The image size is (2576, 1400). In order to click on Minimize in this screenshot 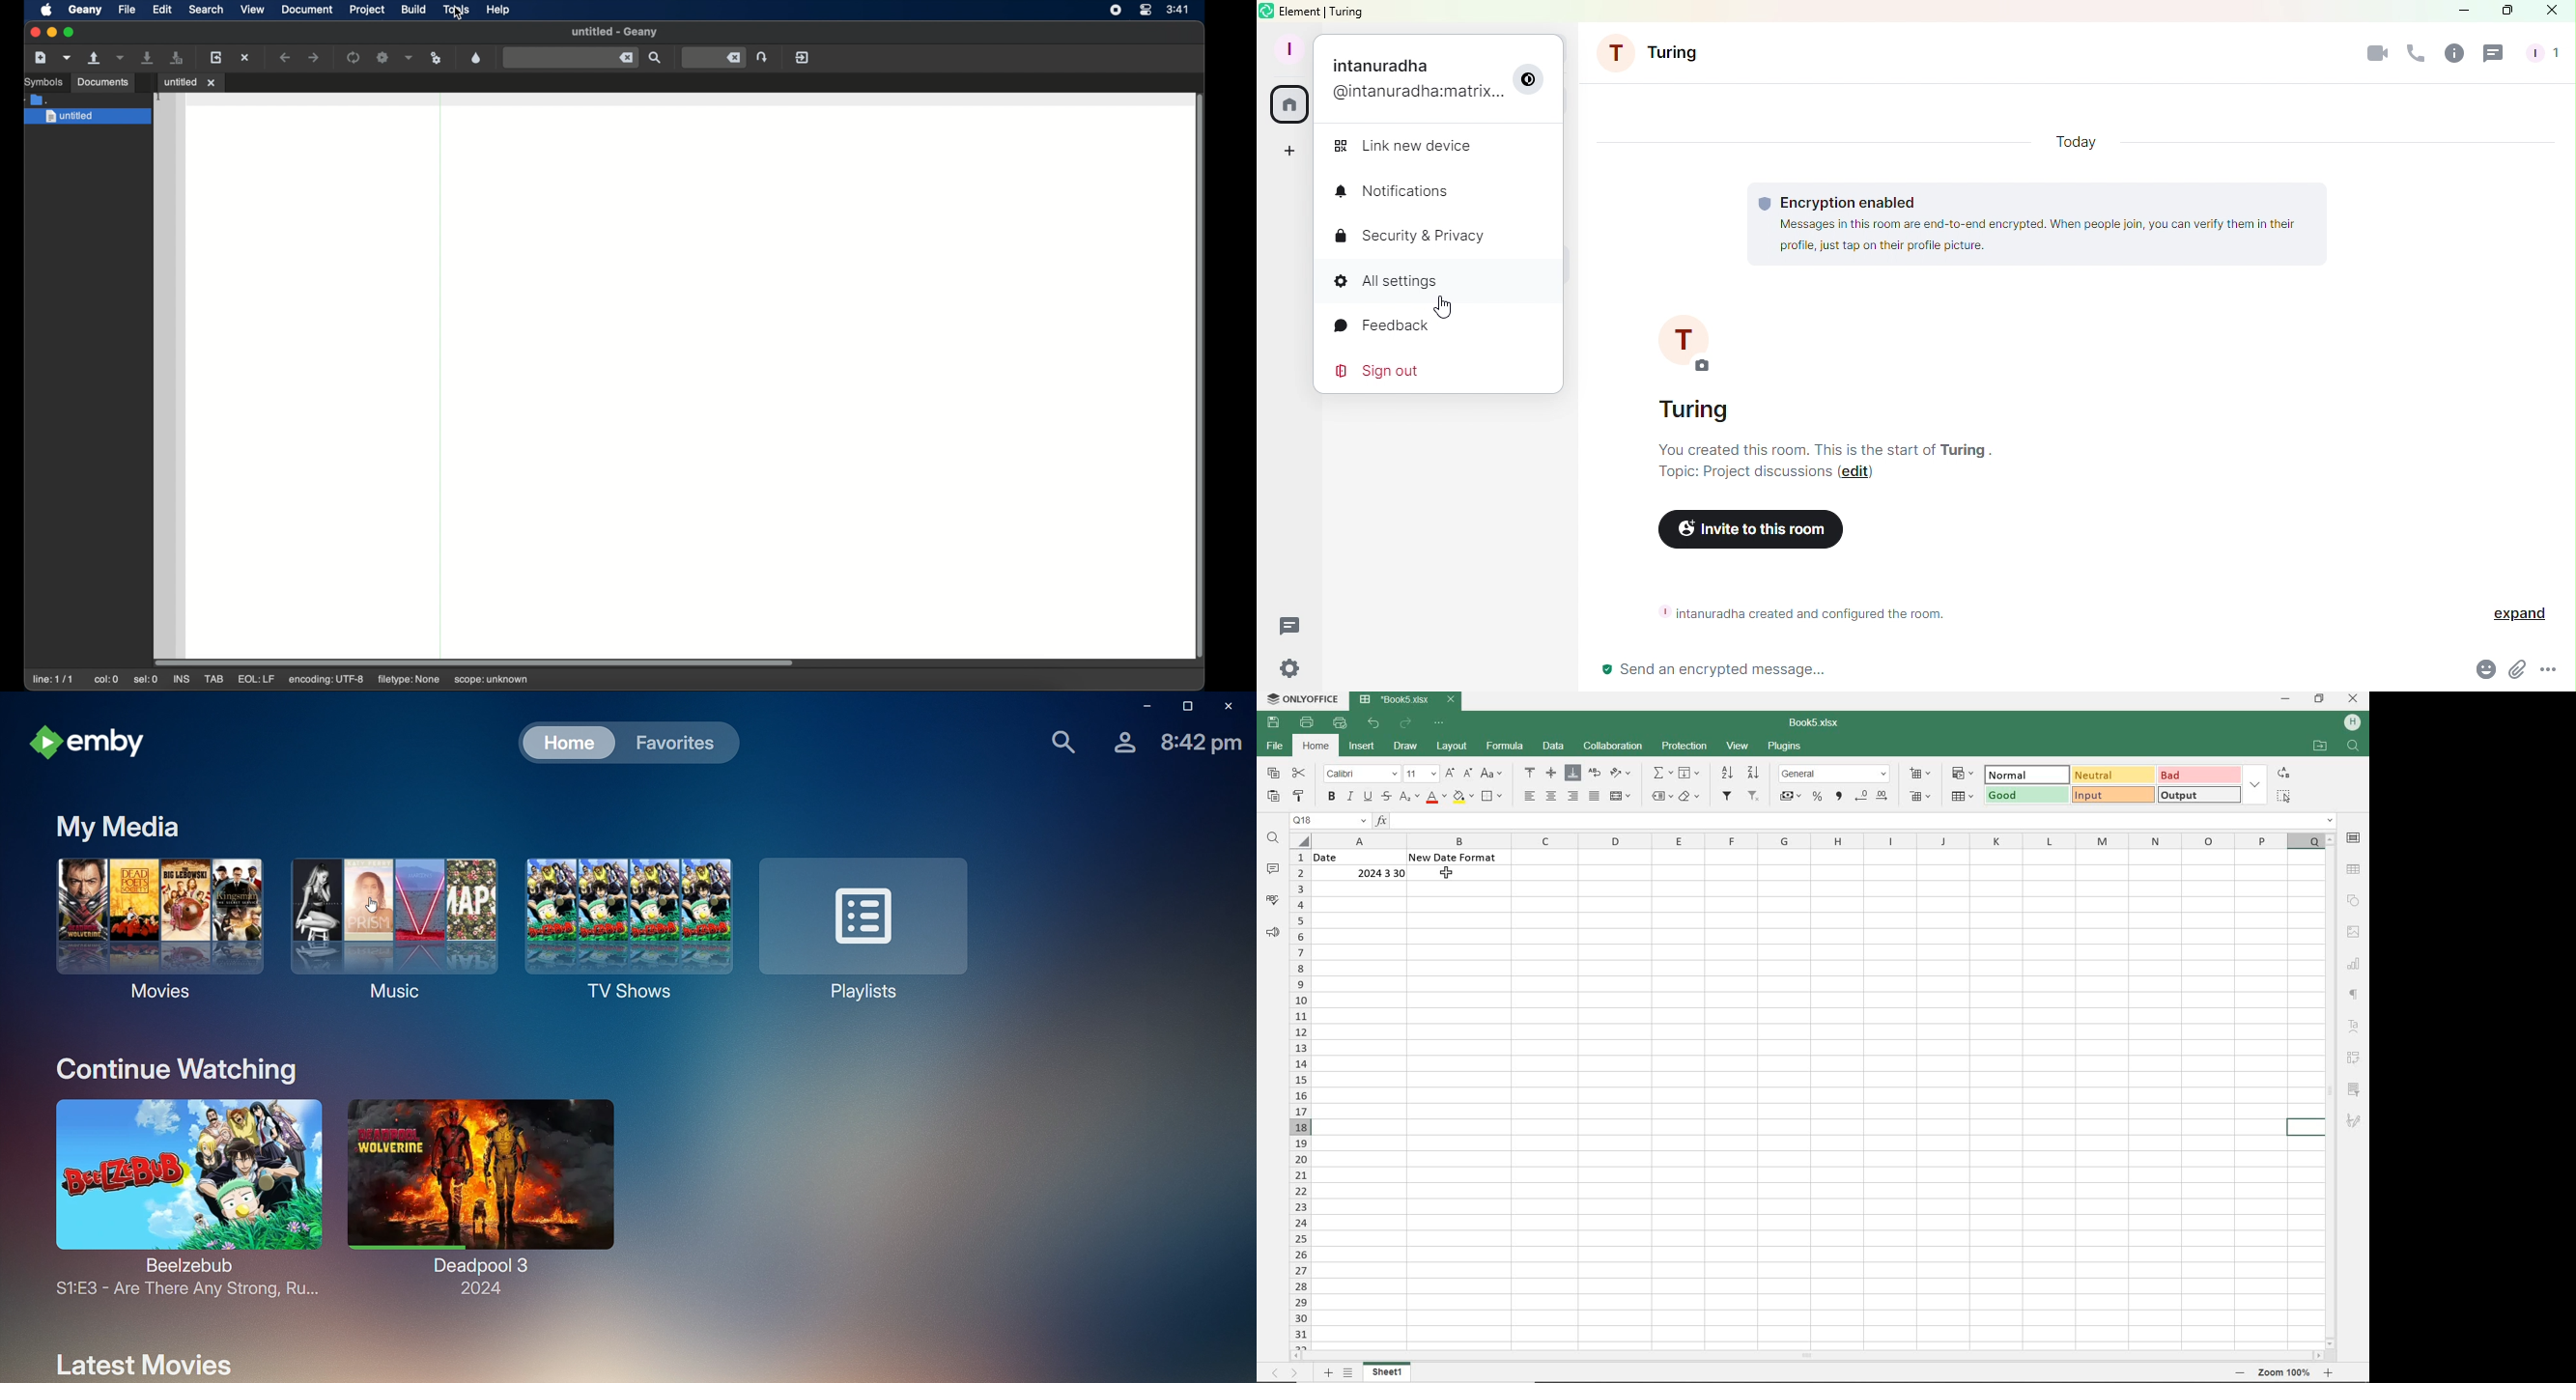, I will do `click(1140, 707)`.